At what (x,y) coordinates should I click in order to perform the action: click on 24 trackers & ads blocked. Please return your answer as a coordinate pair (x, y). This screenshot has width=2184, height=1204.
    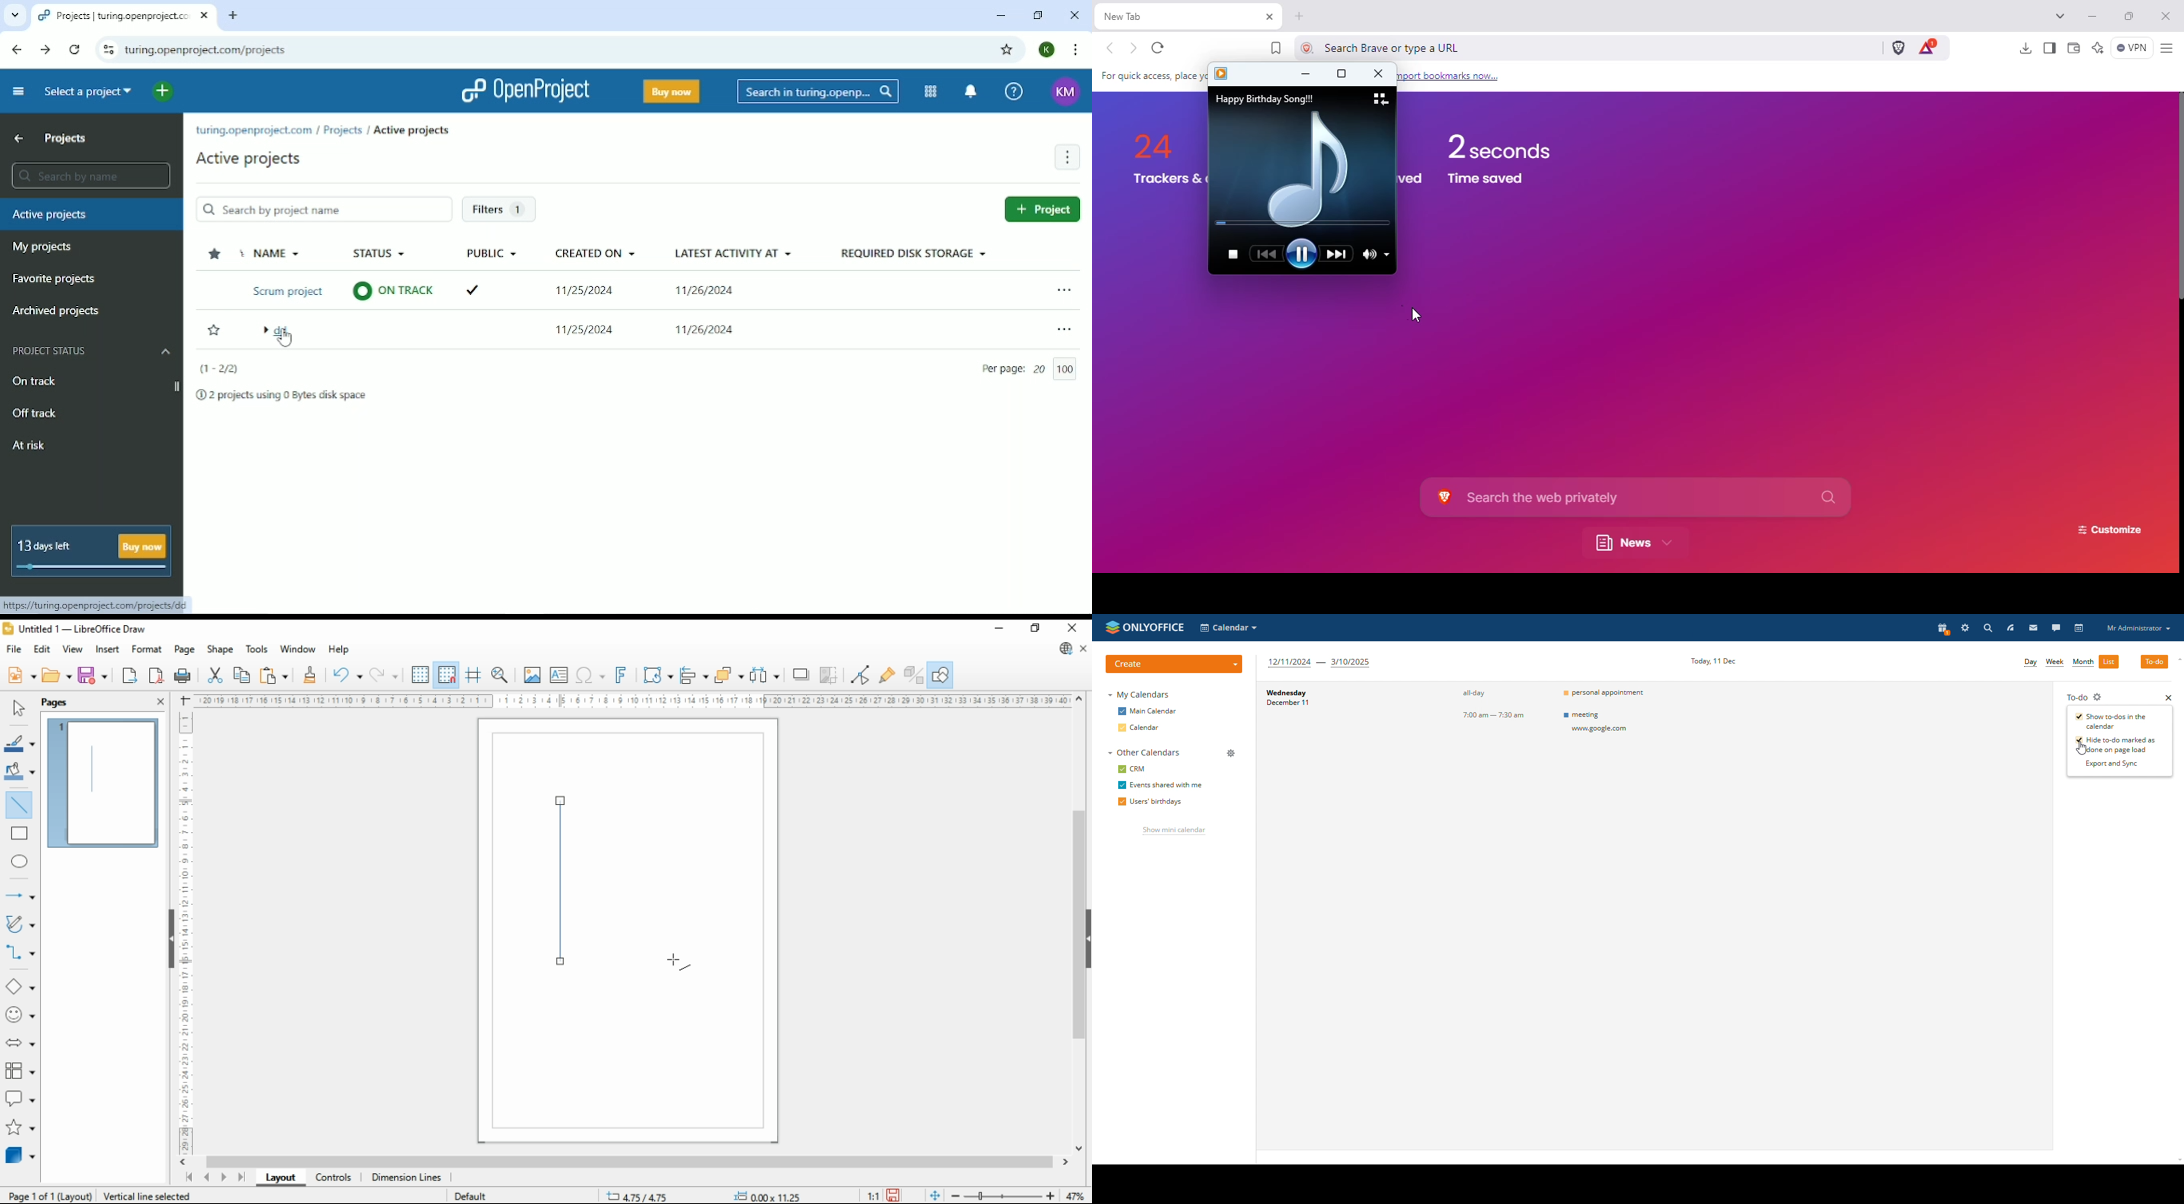
    Looking at the image, I should click on (1158, 140).